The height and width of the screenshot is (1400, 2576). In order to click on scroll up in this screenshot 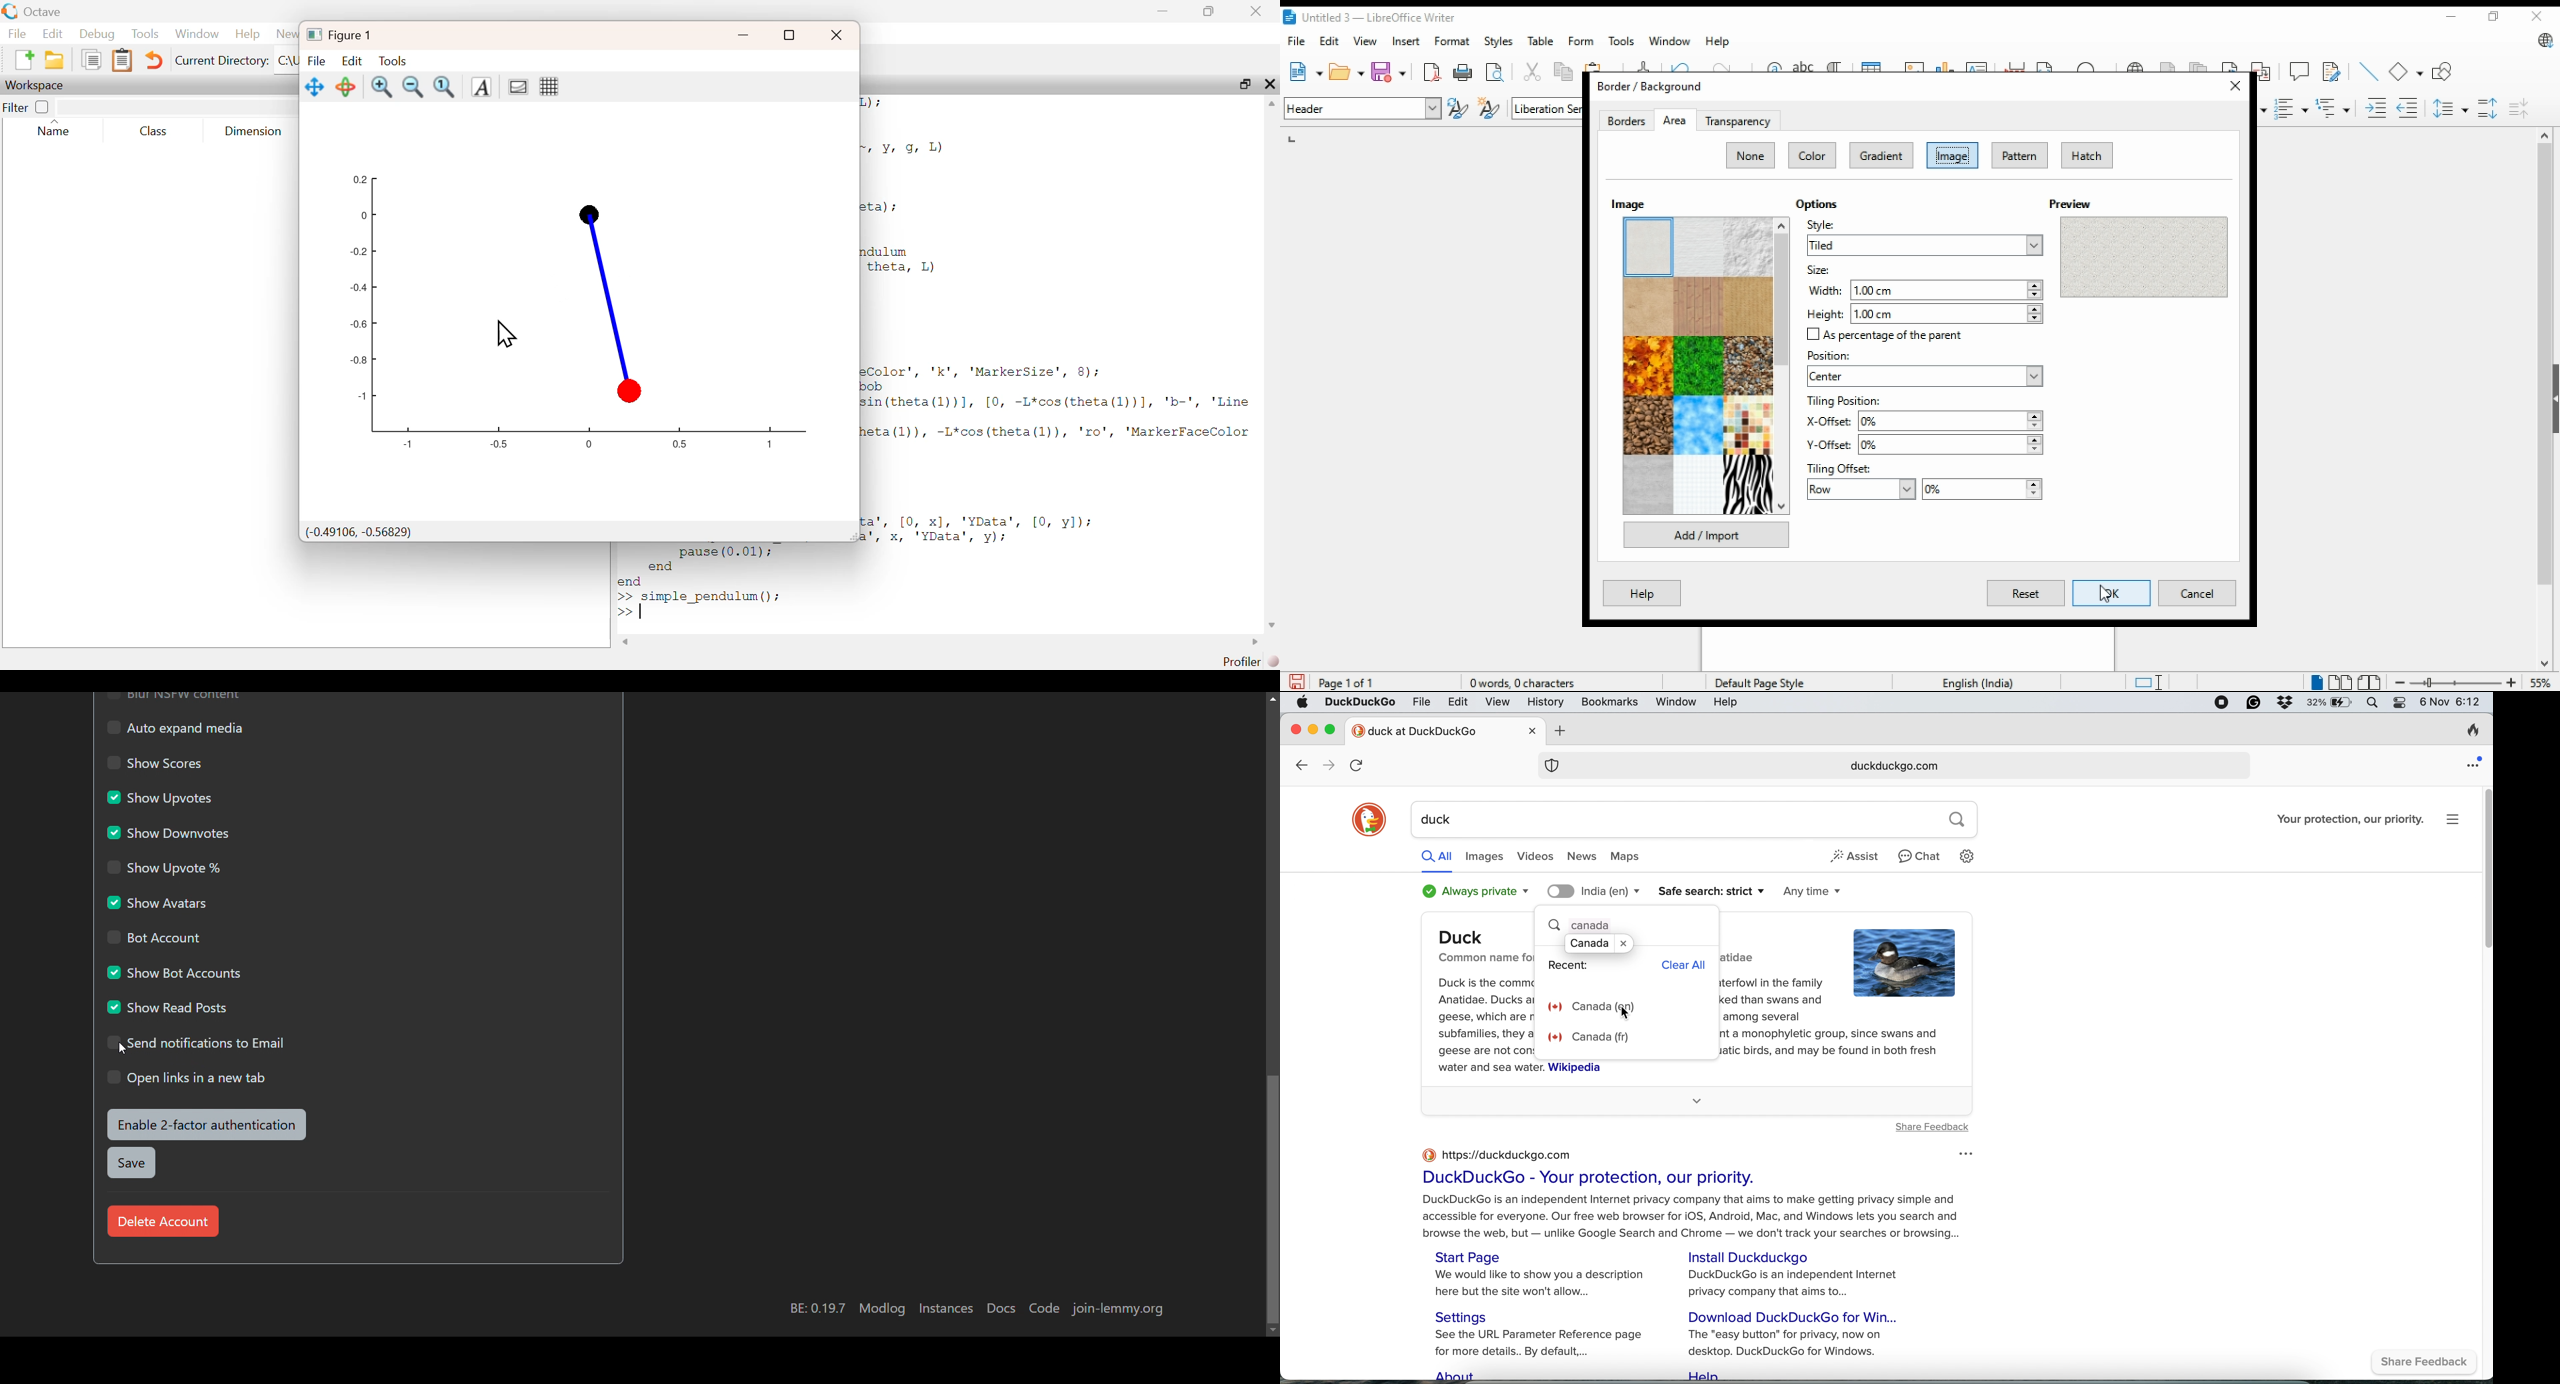, I will do `click(1272, 697)`.